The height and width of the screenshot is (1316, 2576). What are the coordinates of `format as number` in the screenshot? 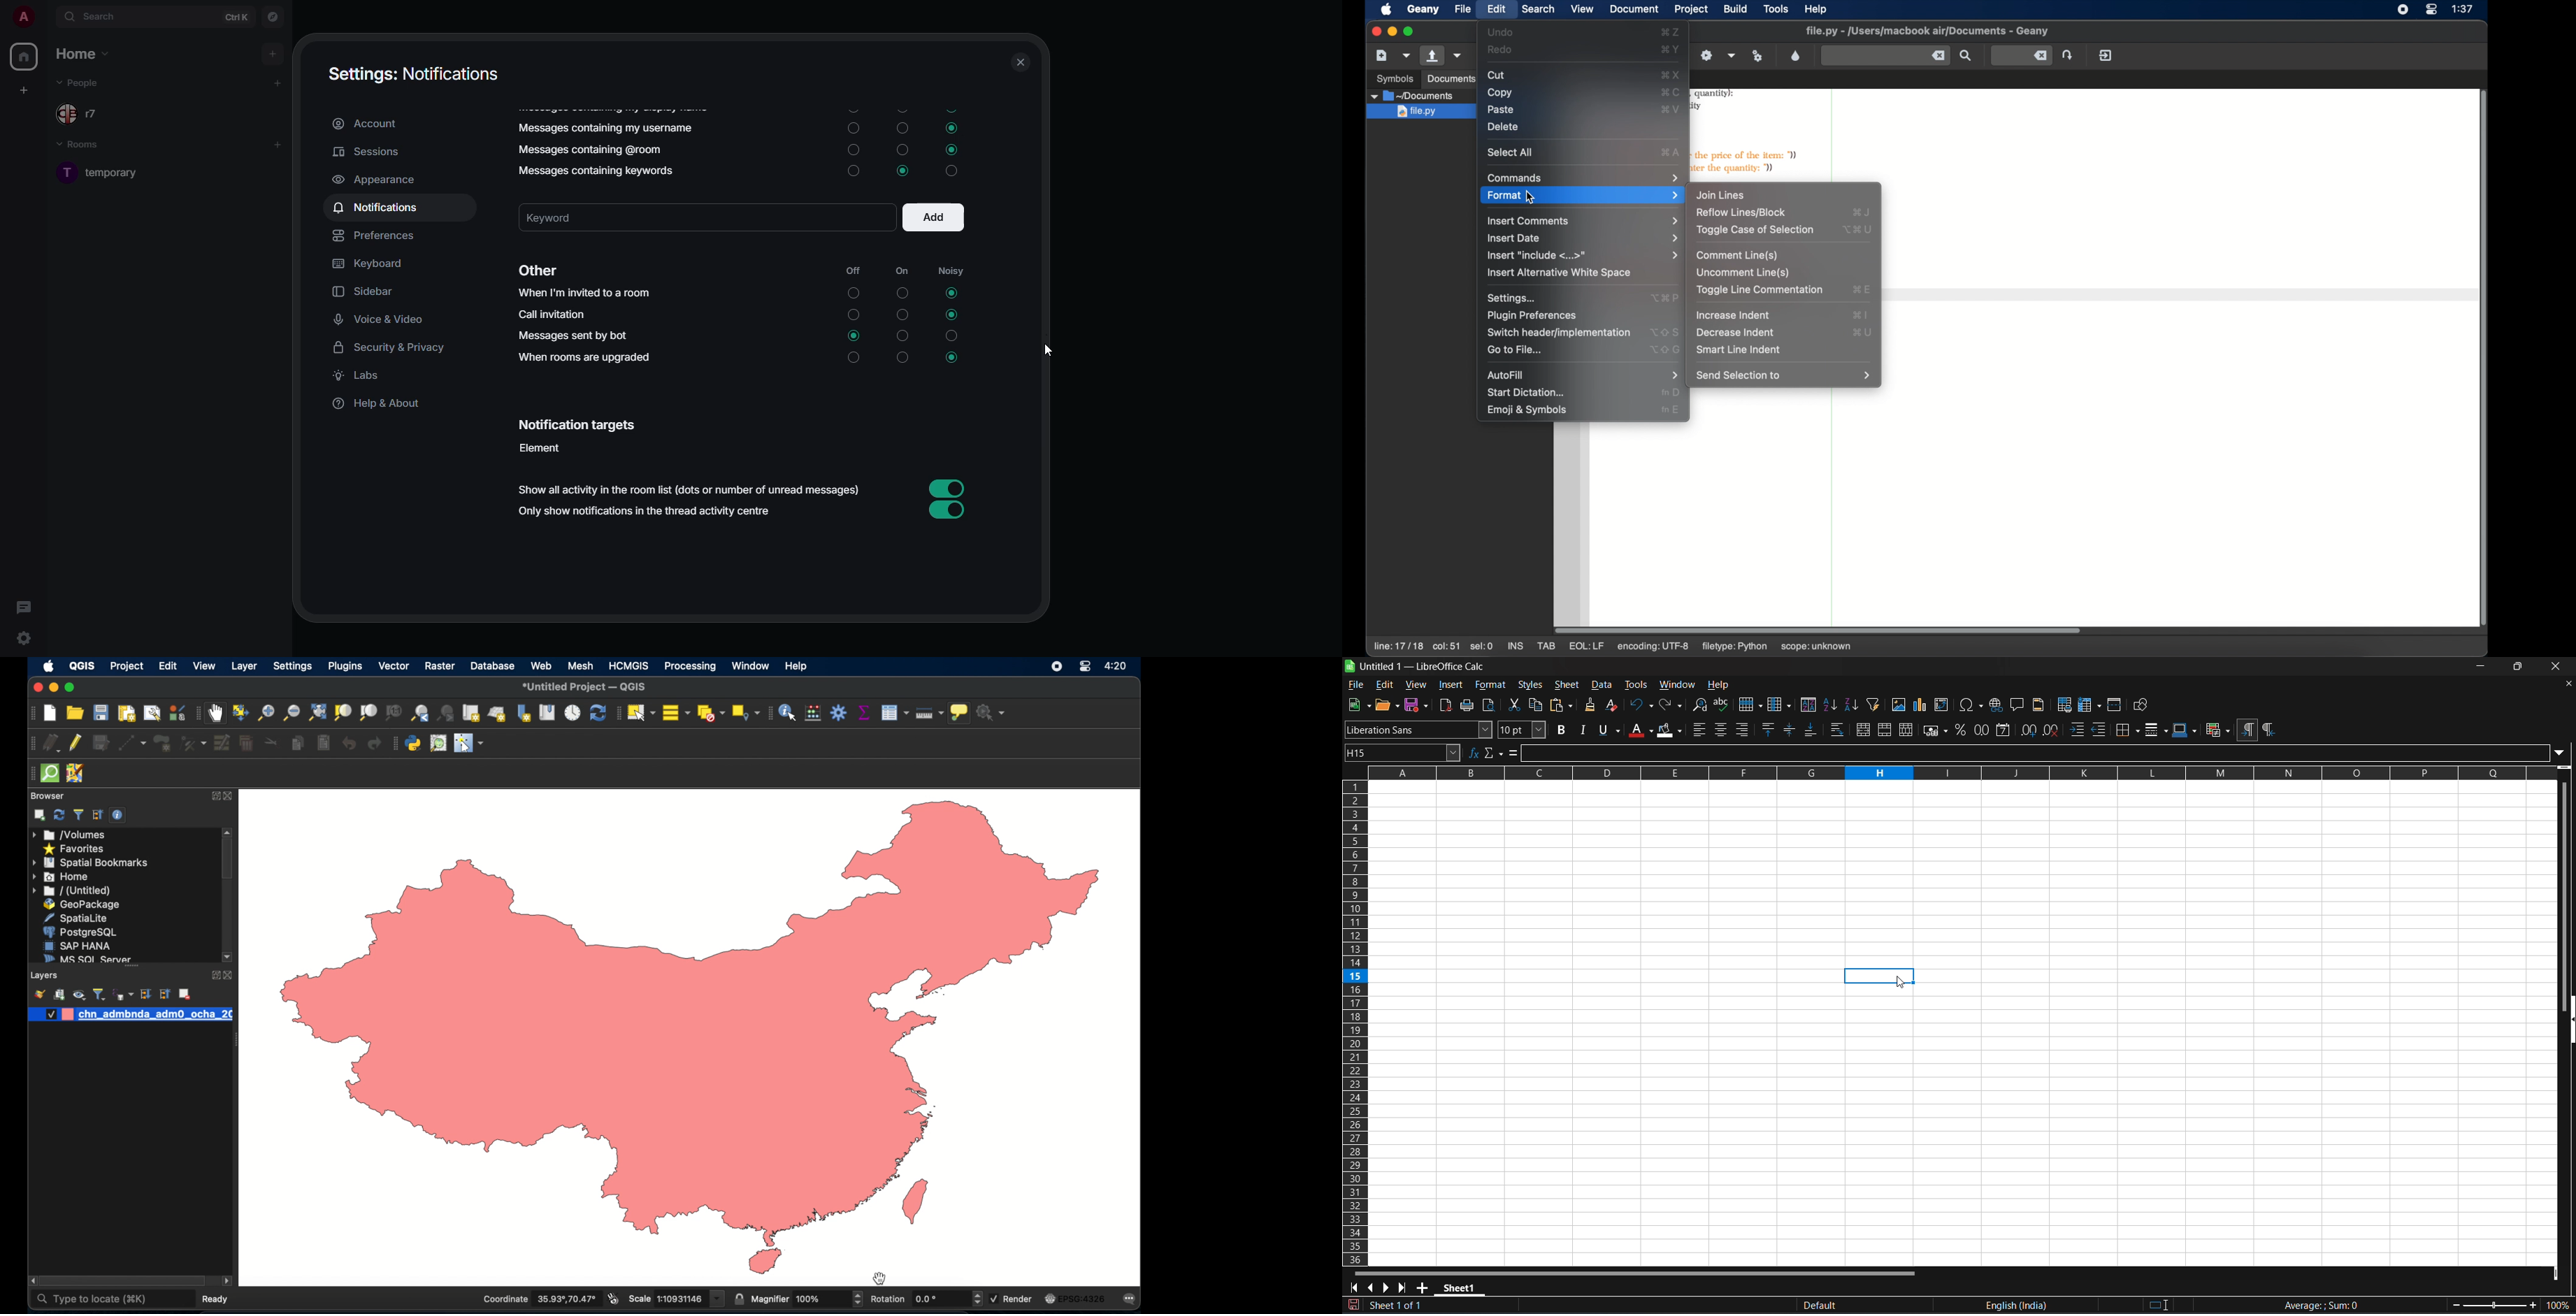 It's located at (1981, 730).